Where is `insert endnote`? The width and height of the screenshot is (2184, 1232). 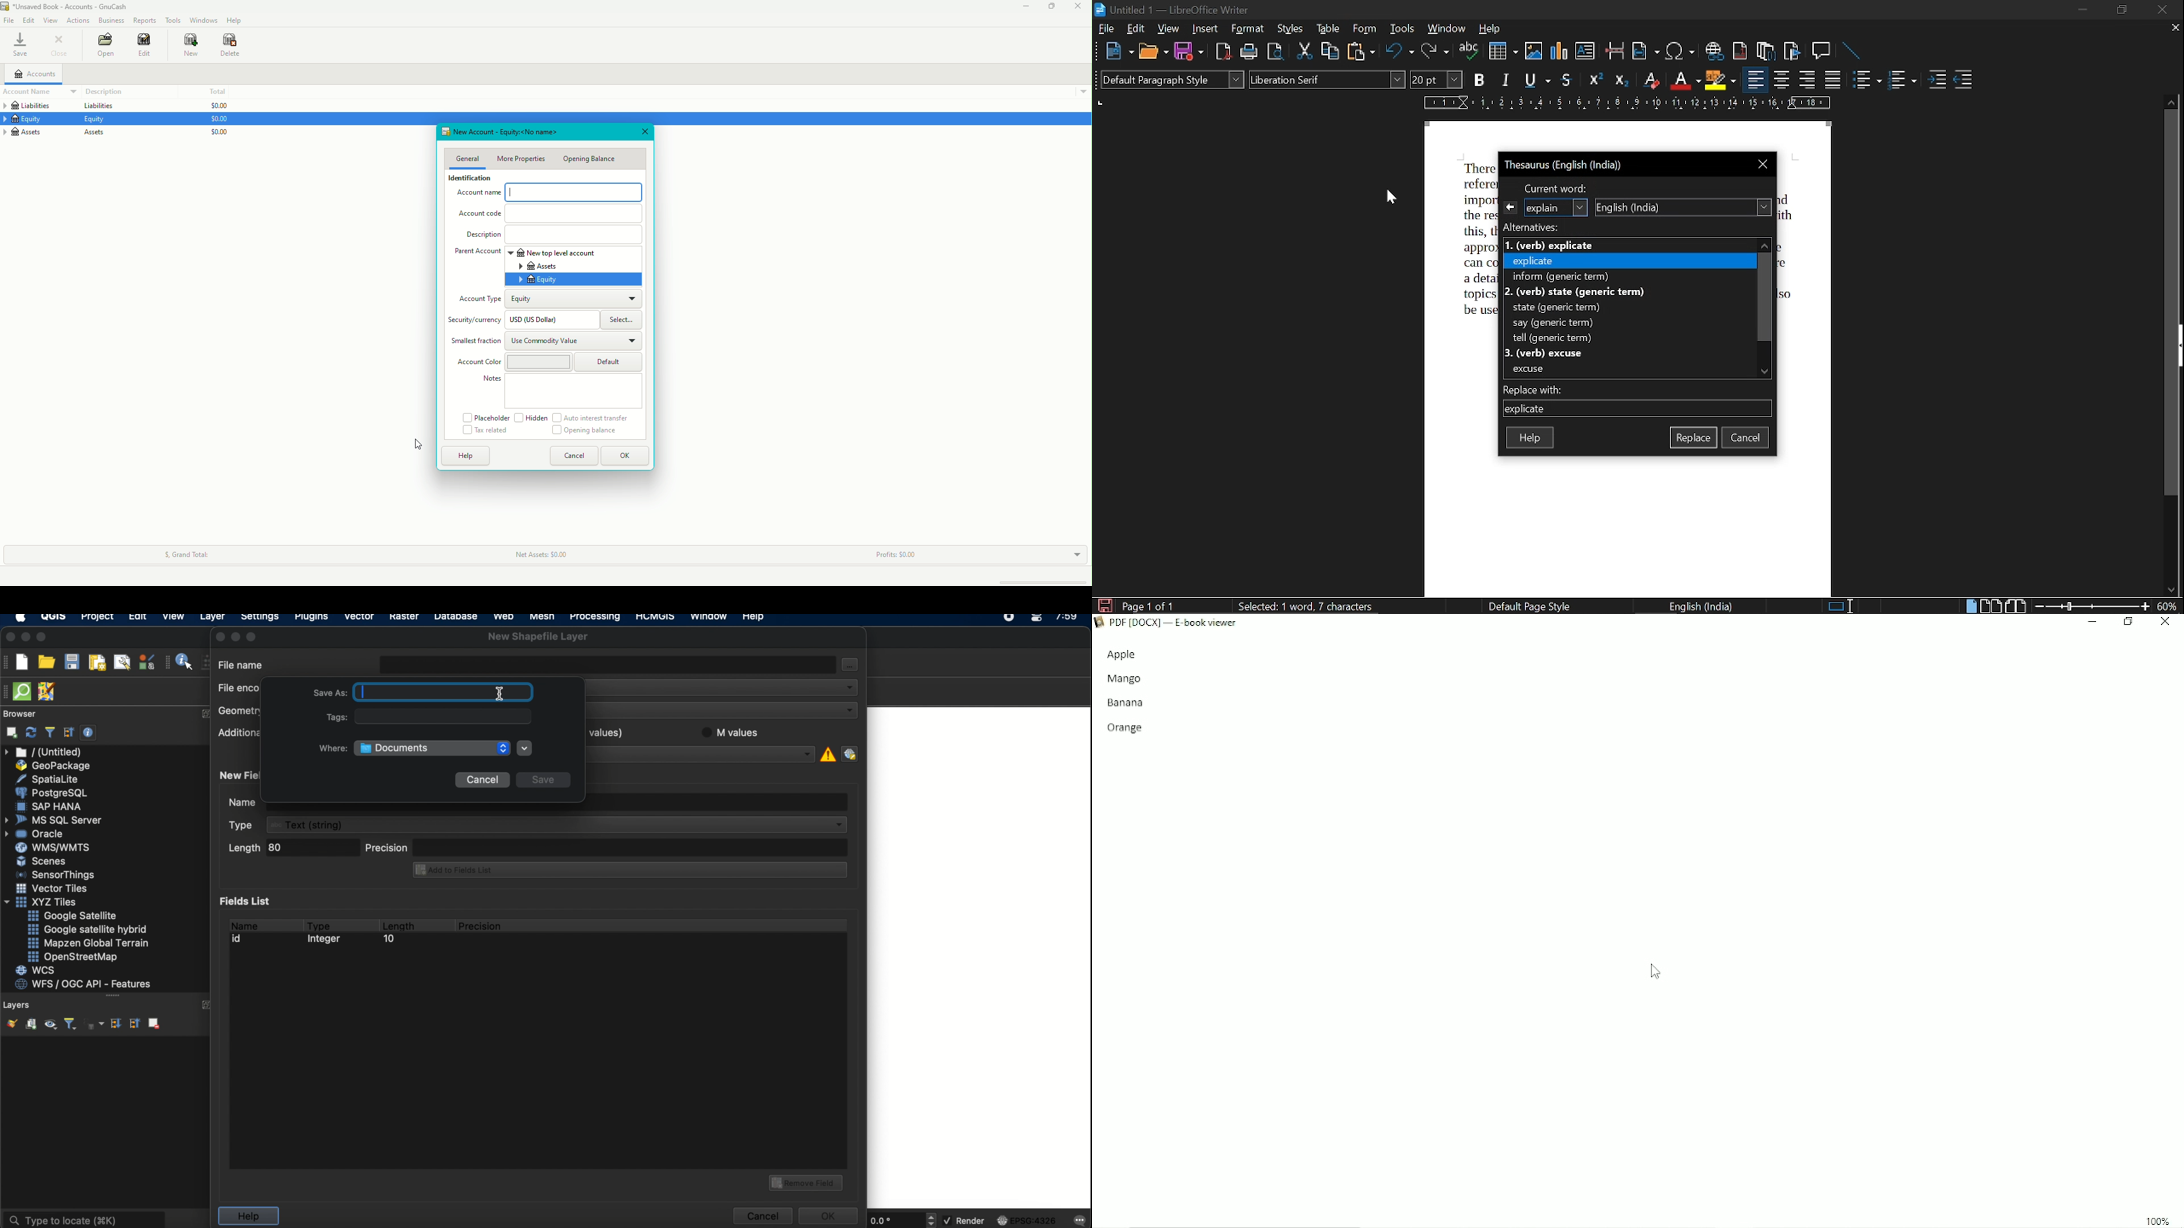
insert endnote is located at coordinates (1741, 50).